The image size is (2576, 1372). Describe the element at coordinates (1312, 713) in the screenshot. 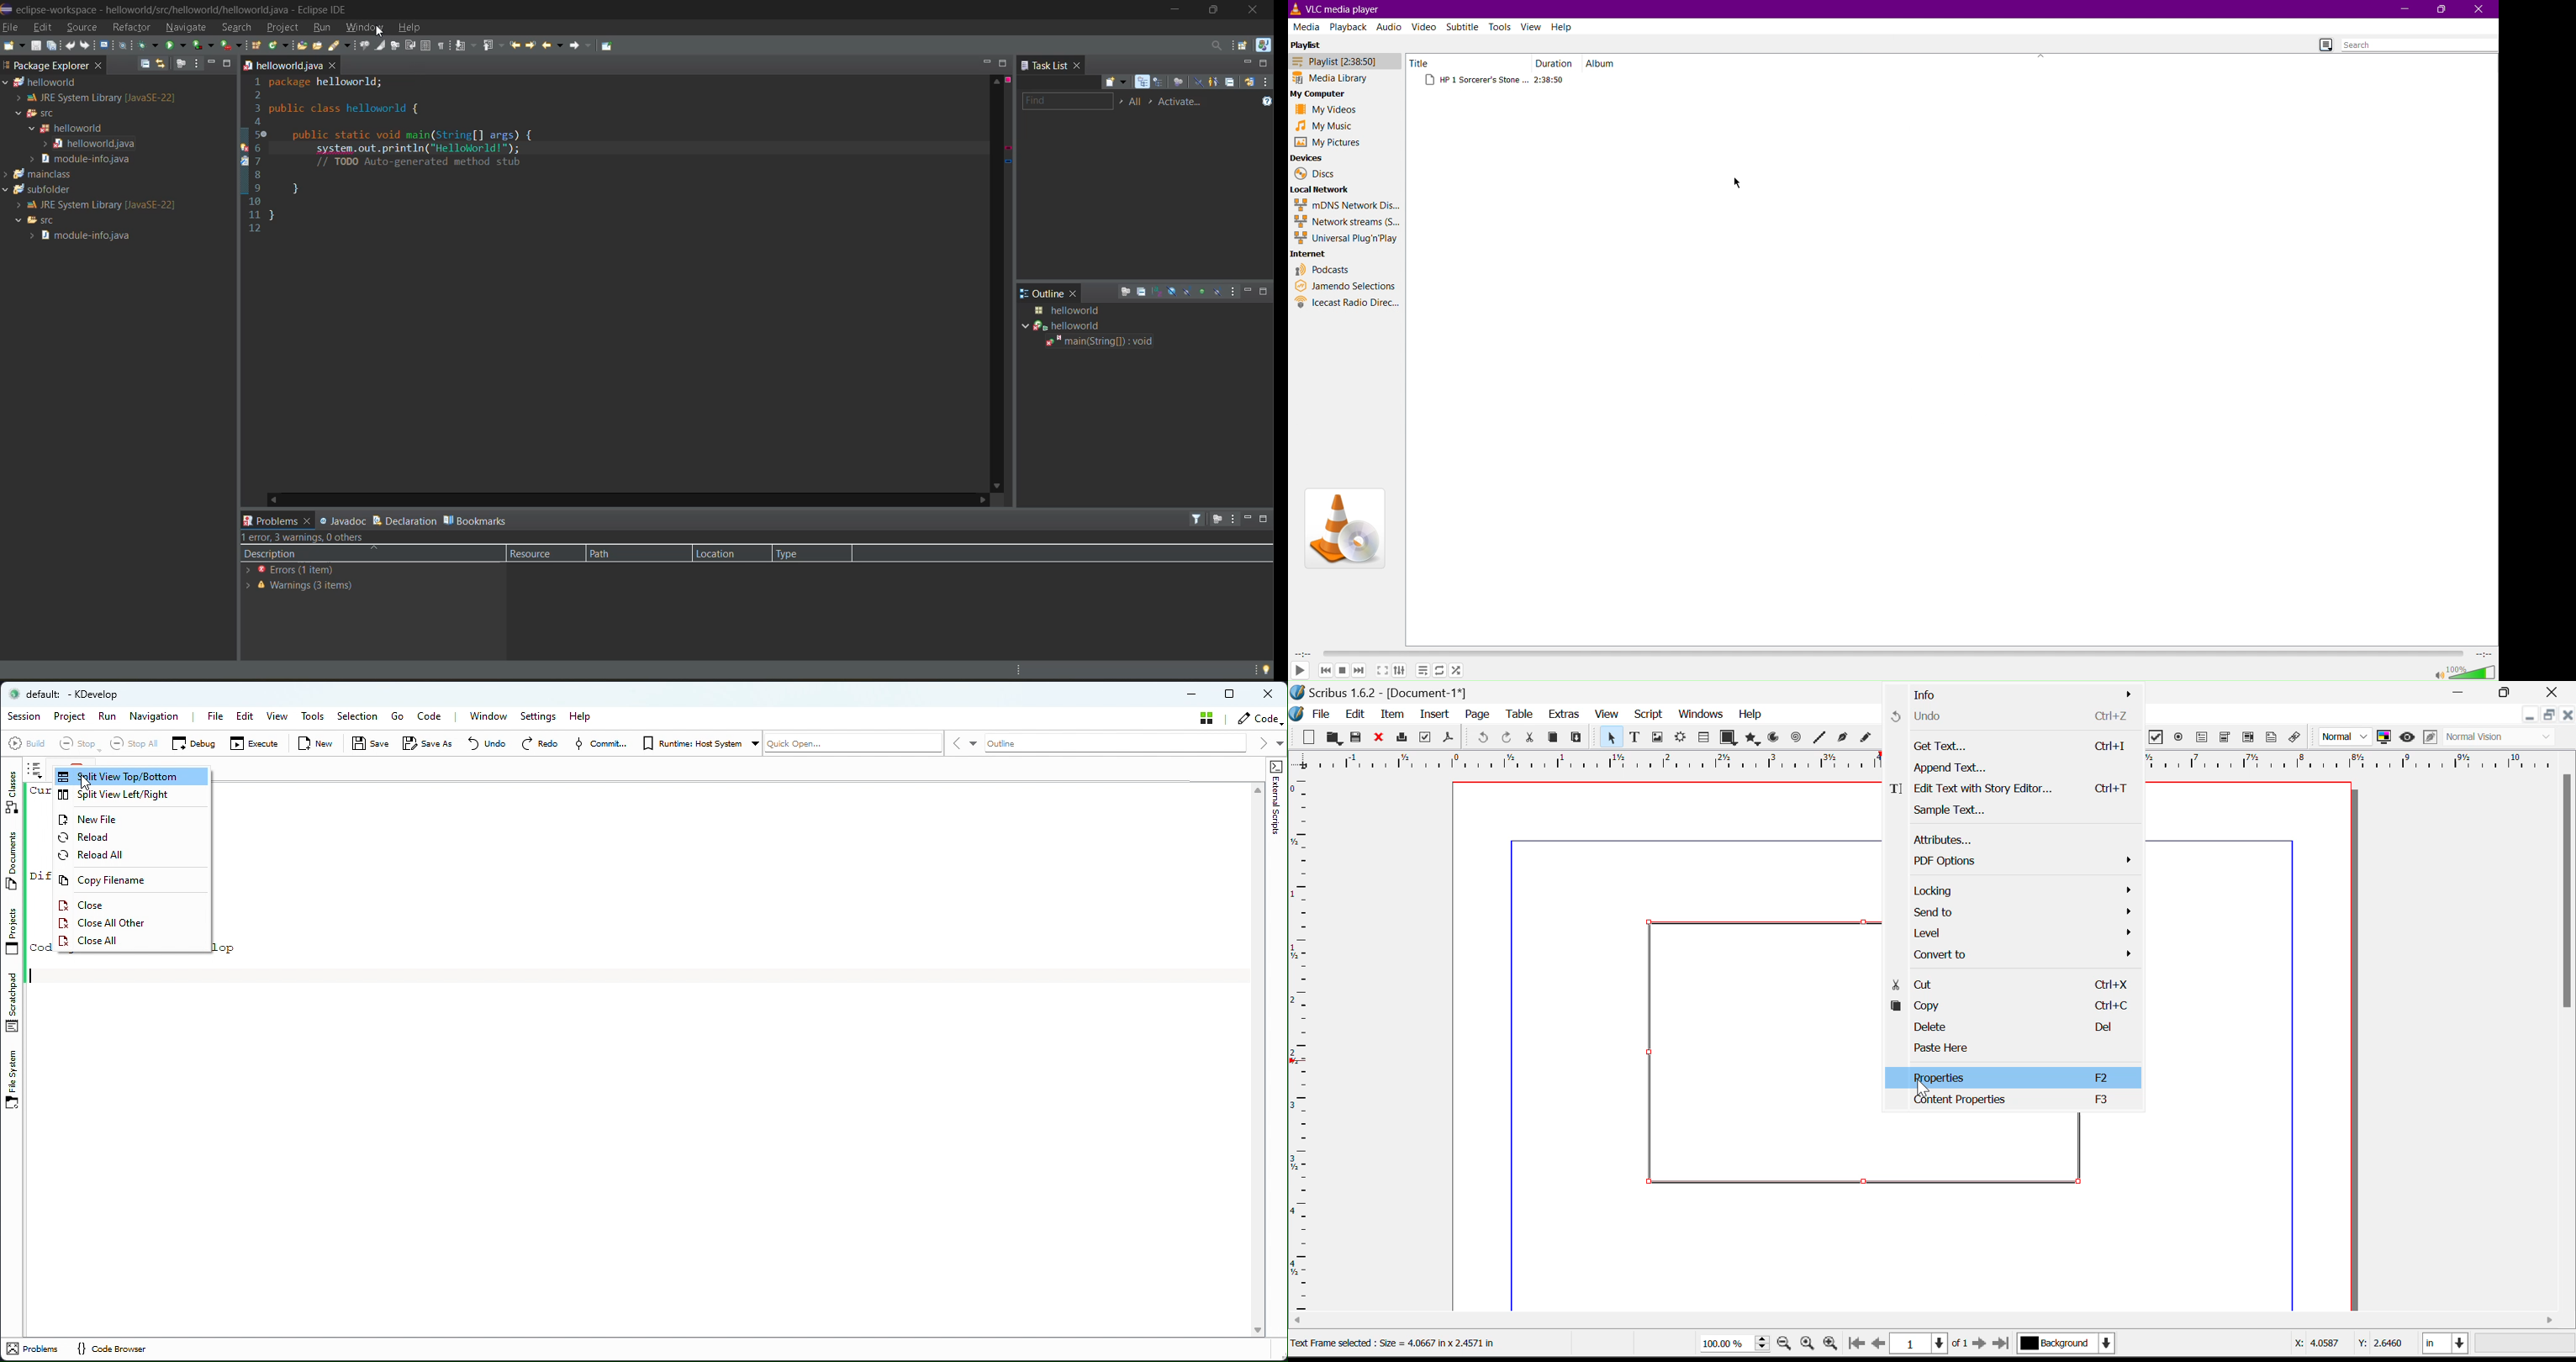

I see `File` at that location.